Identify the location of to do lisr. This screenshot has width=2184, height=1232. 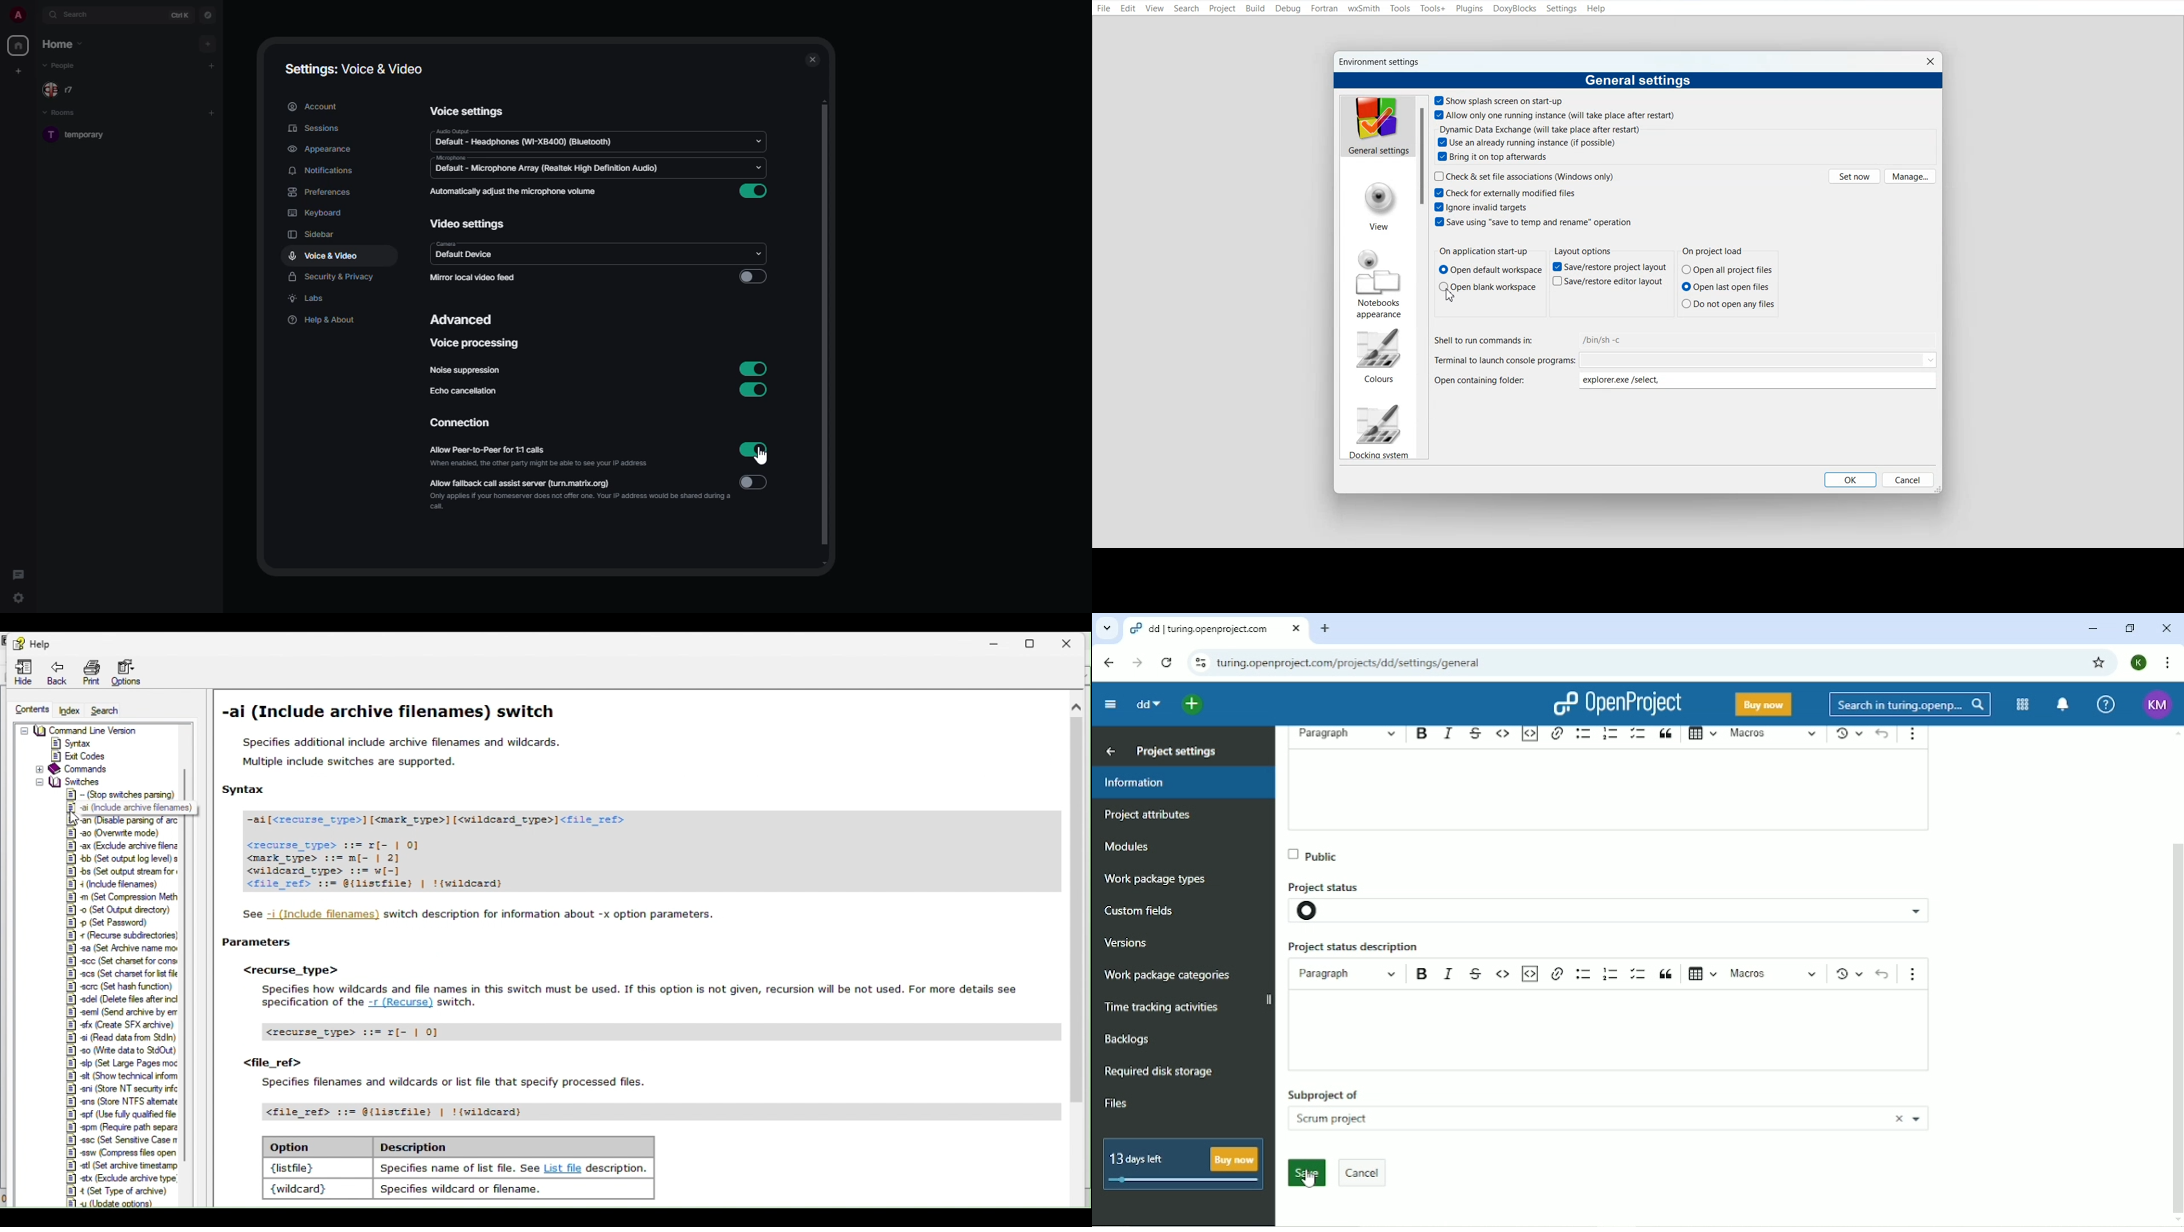
(1640, 971).